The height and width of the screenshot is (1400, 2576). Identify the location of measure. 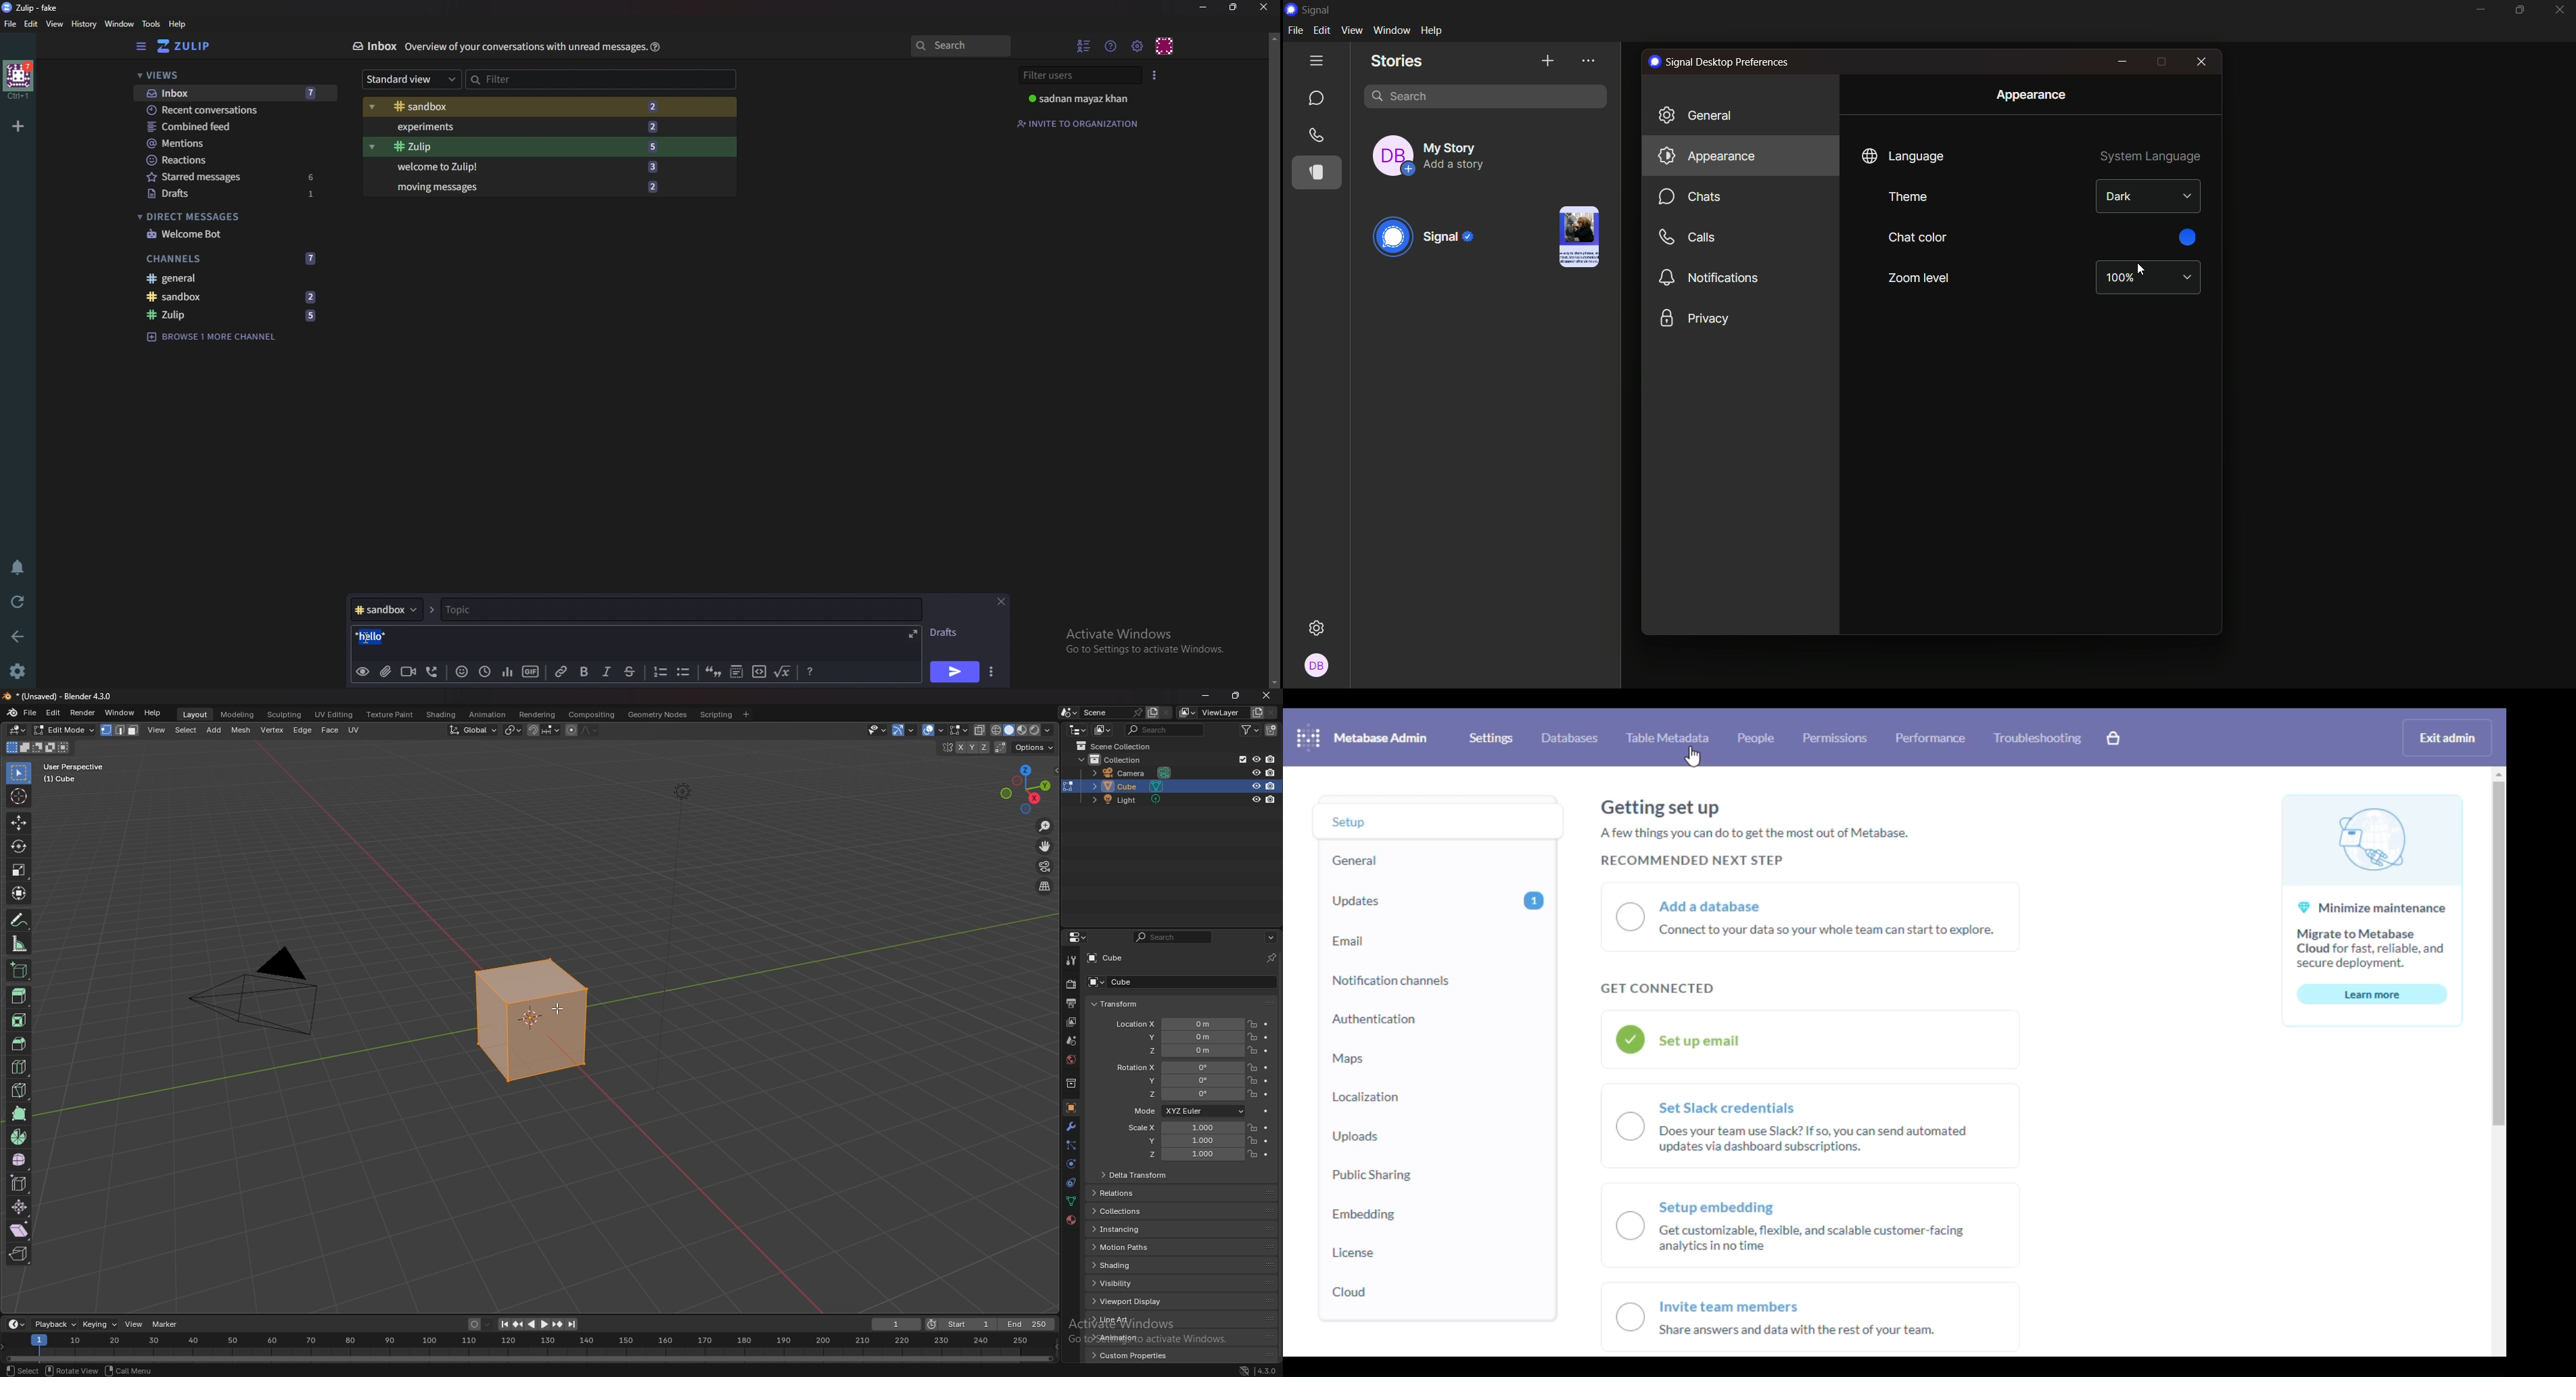
(18, 944).